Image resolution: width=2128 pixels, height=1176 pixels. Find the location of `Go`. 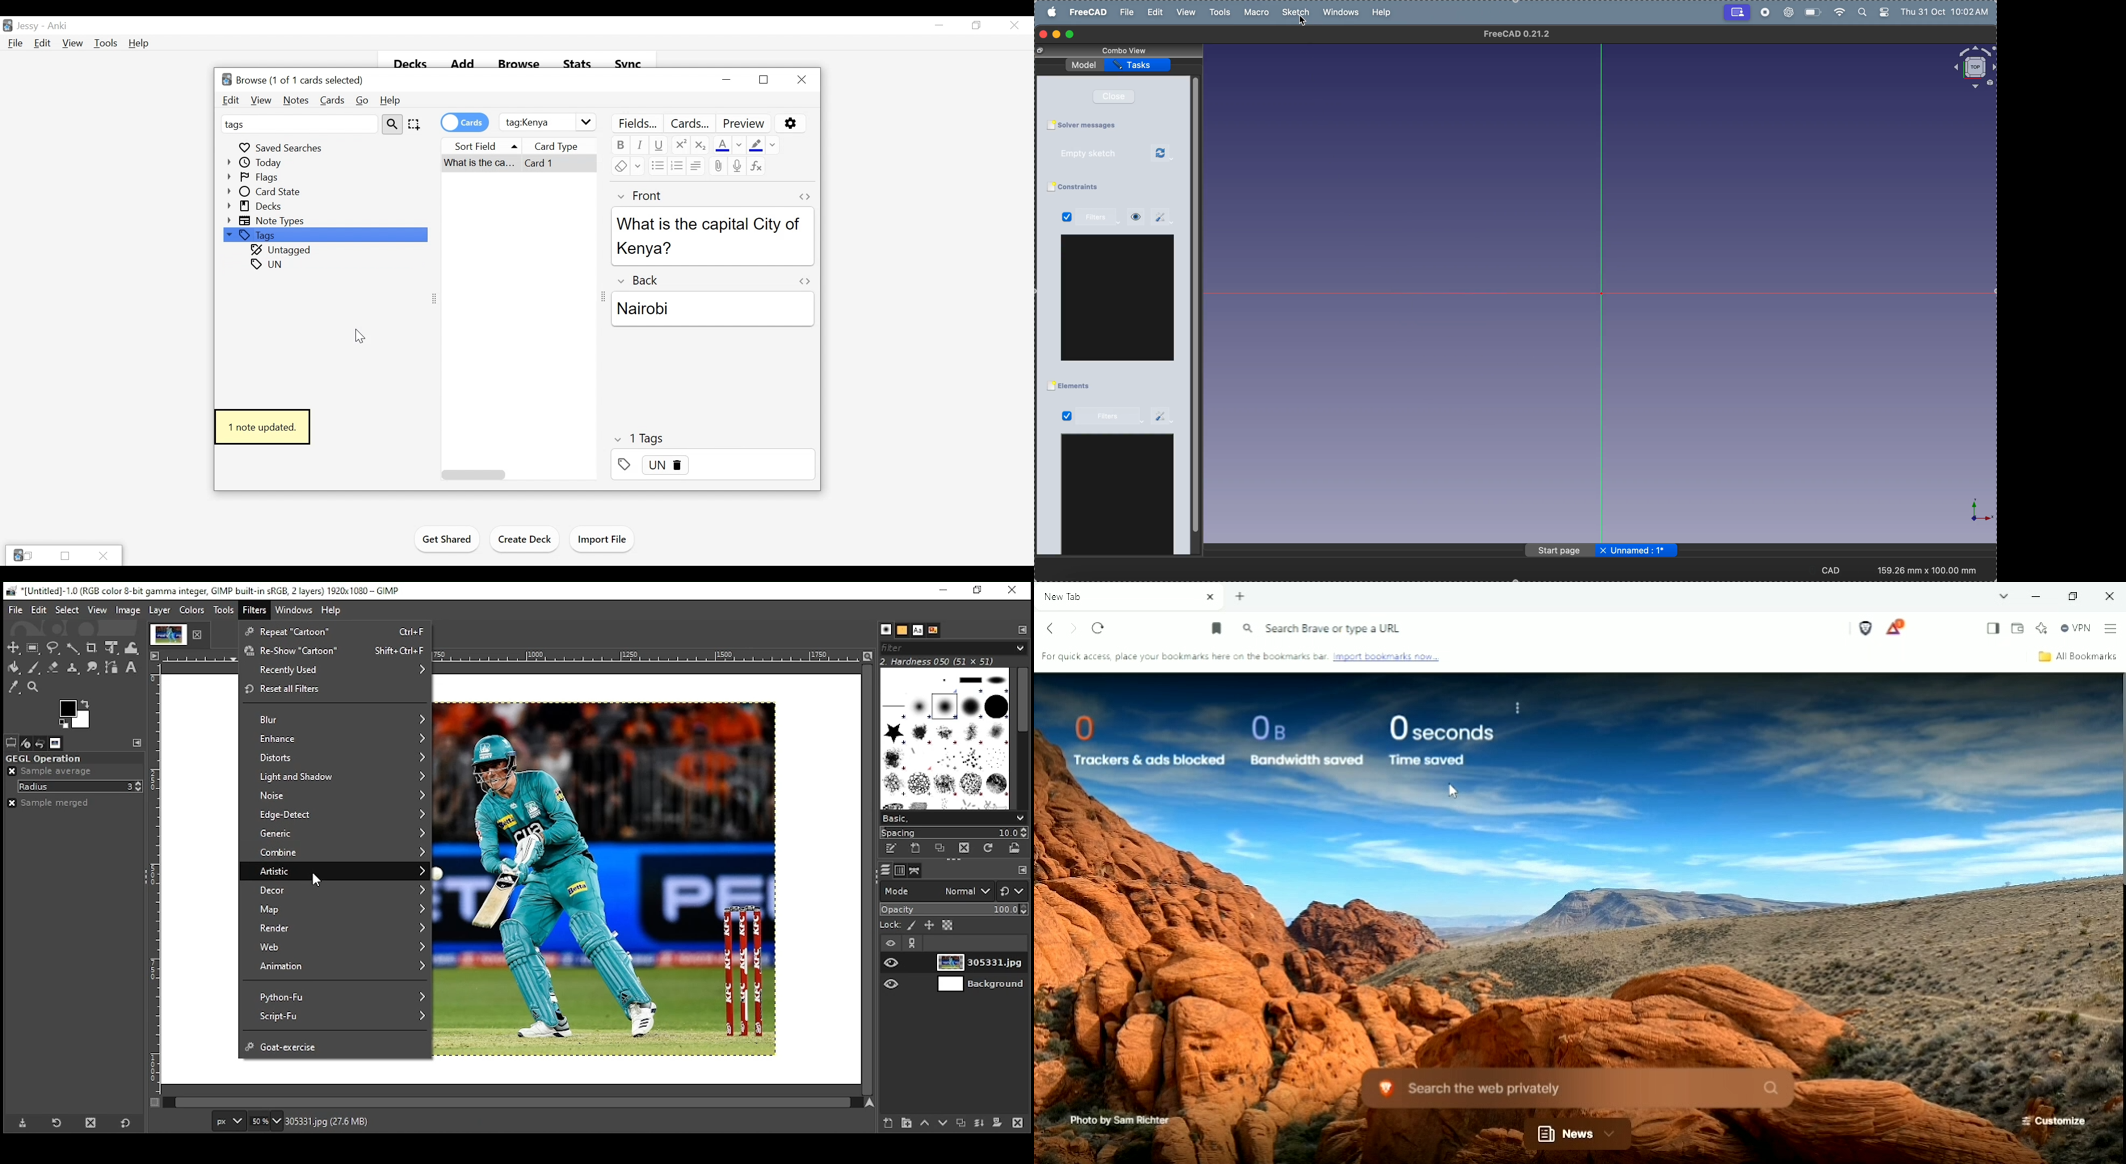

Go is located at coordinates (362, 101).